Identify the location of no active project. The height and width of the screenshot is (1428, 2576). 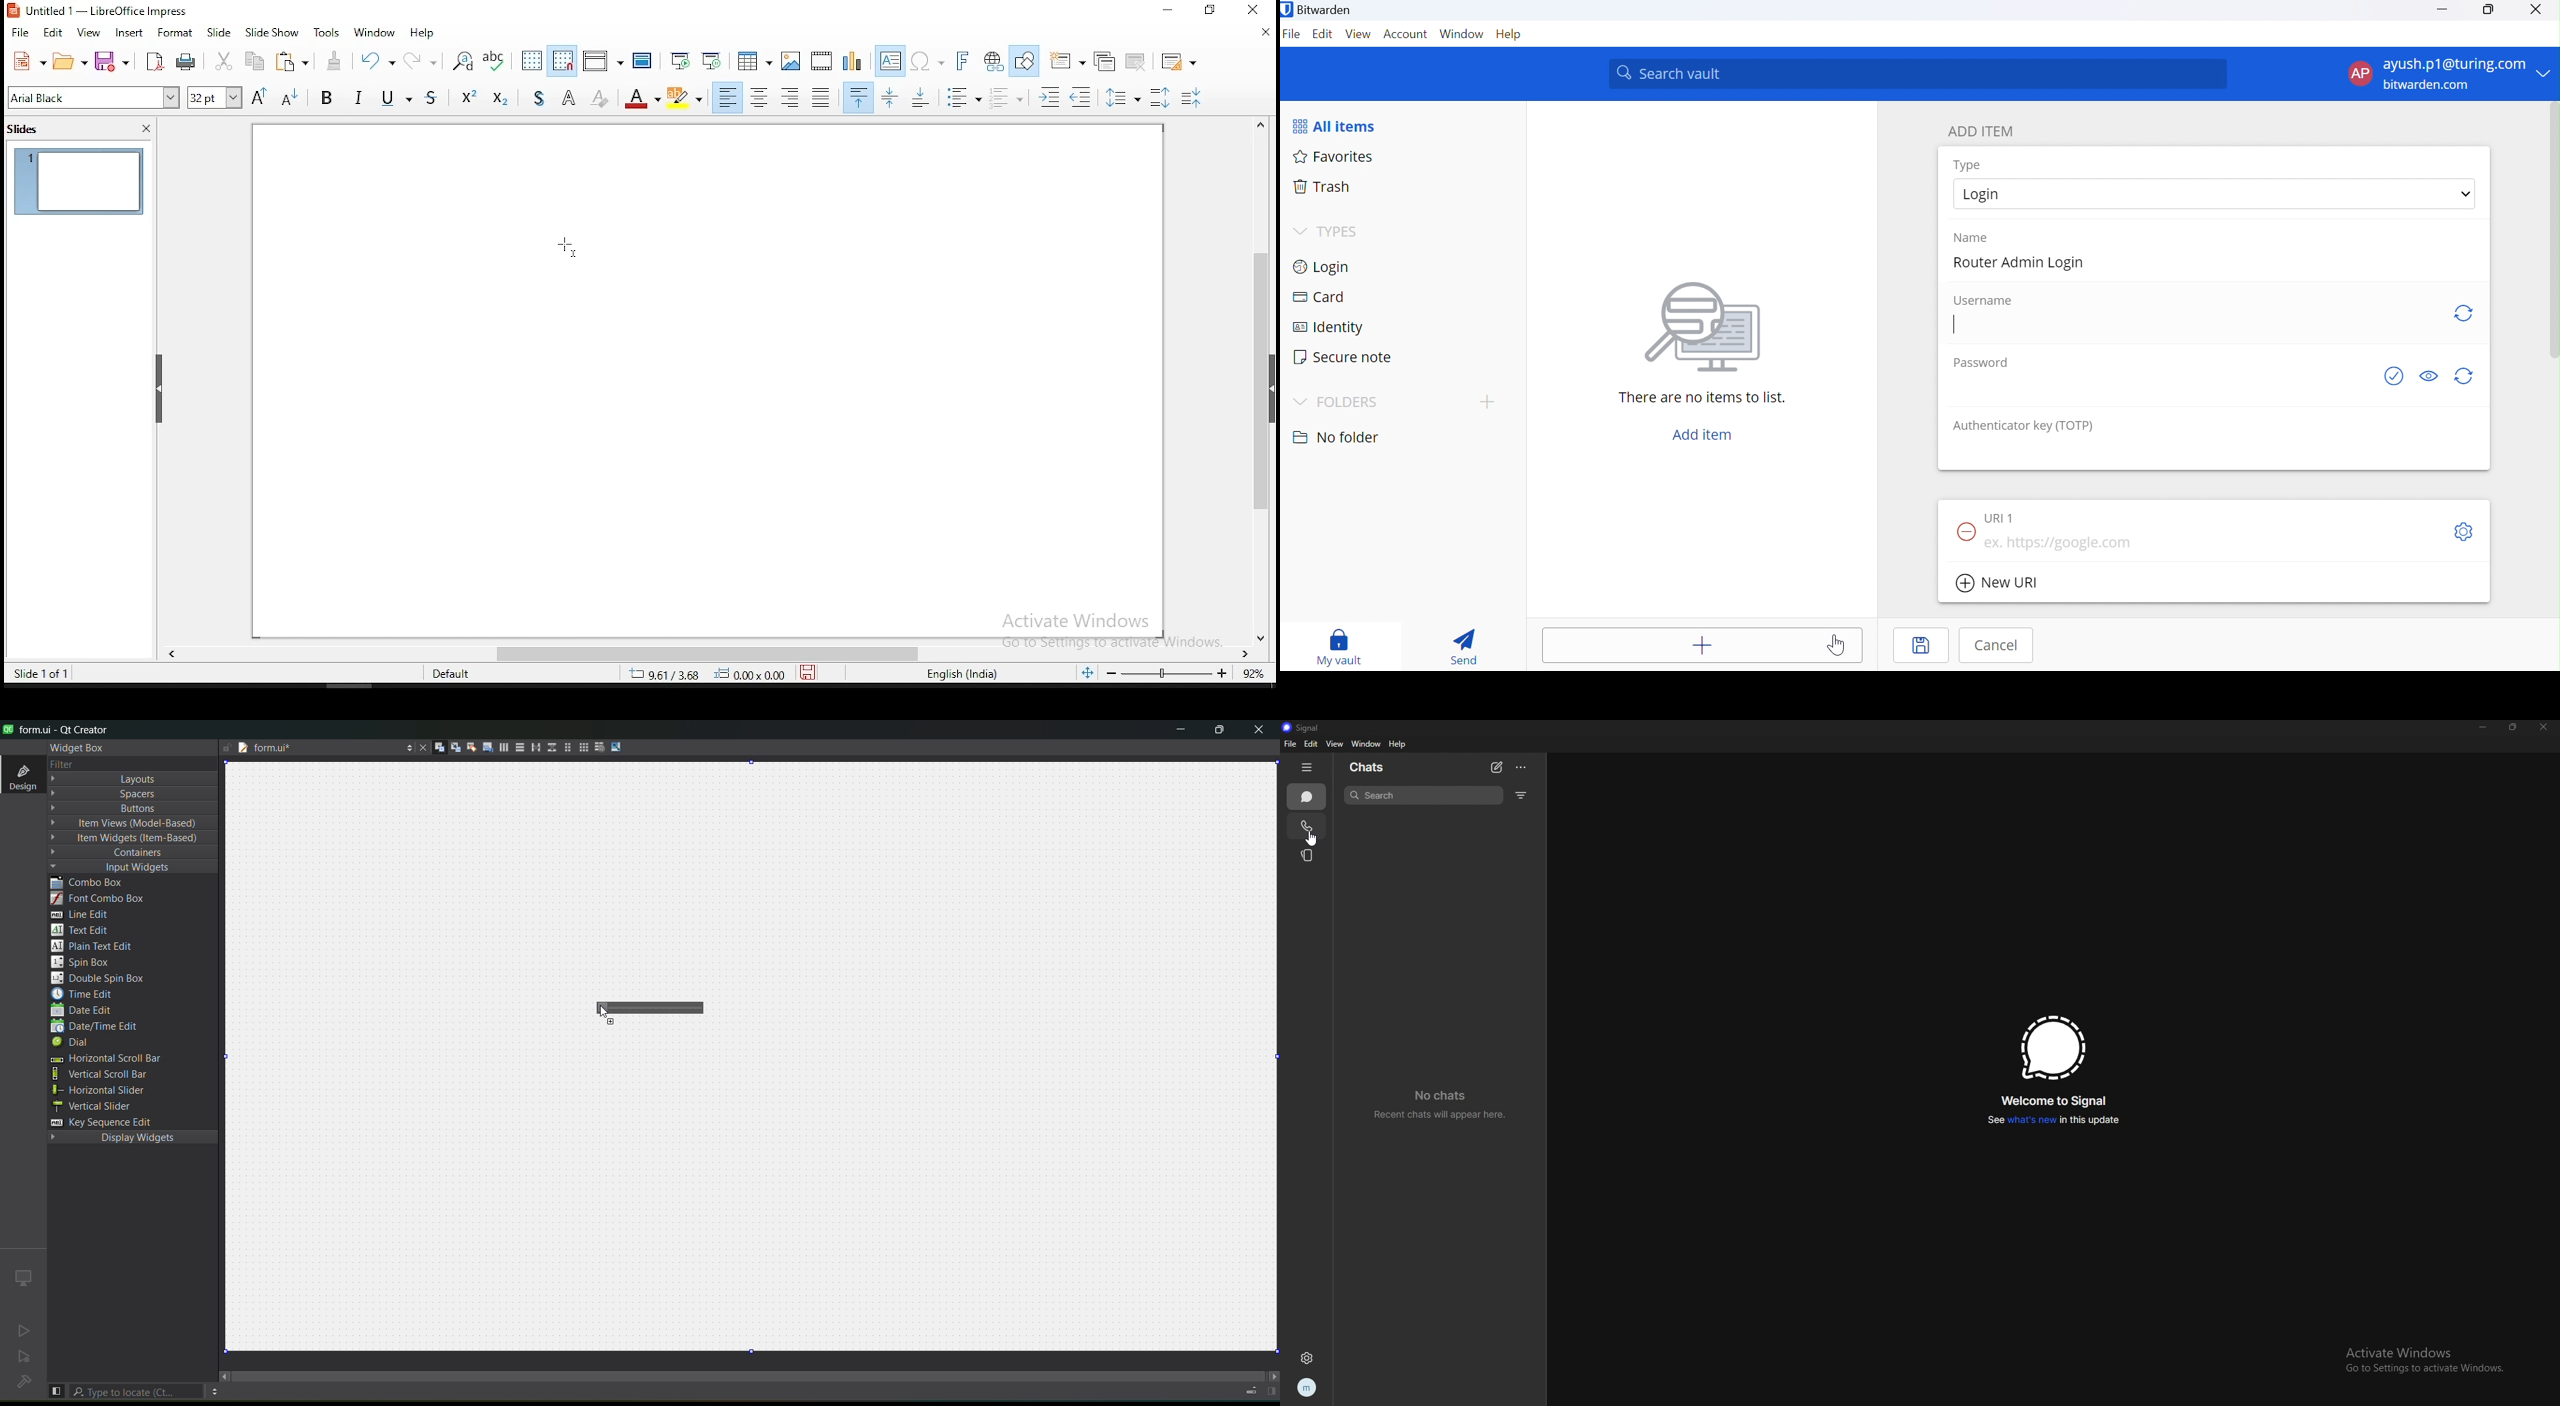
(24, 1331).